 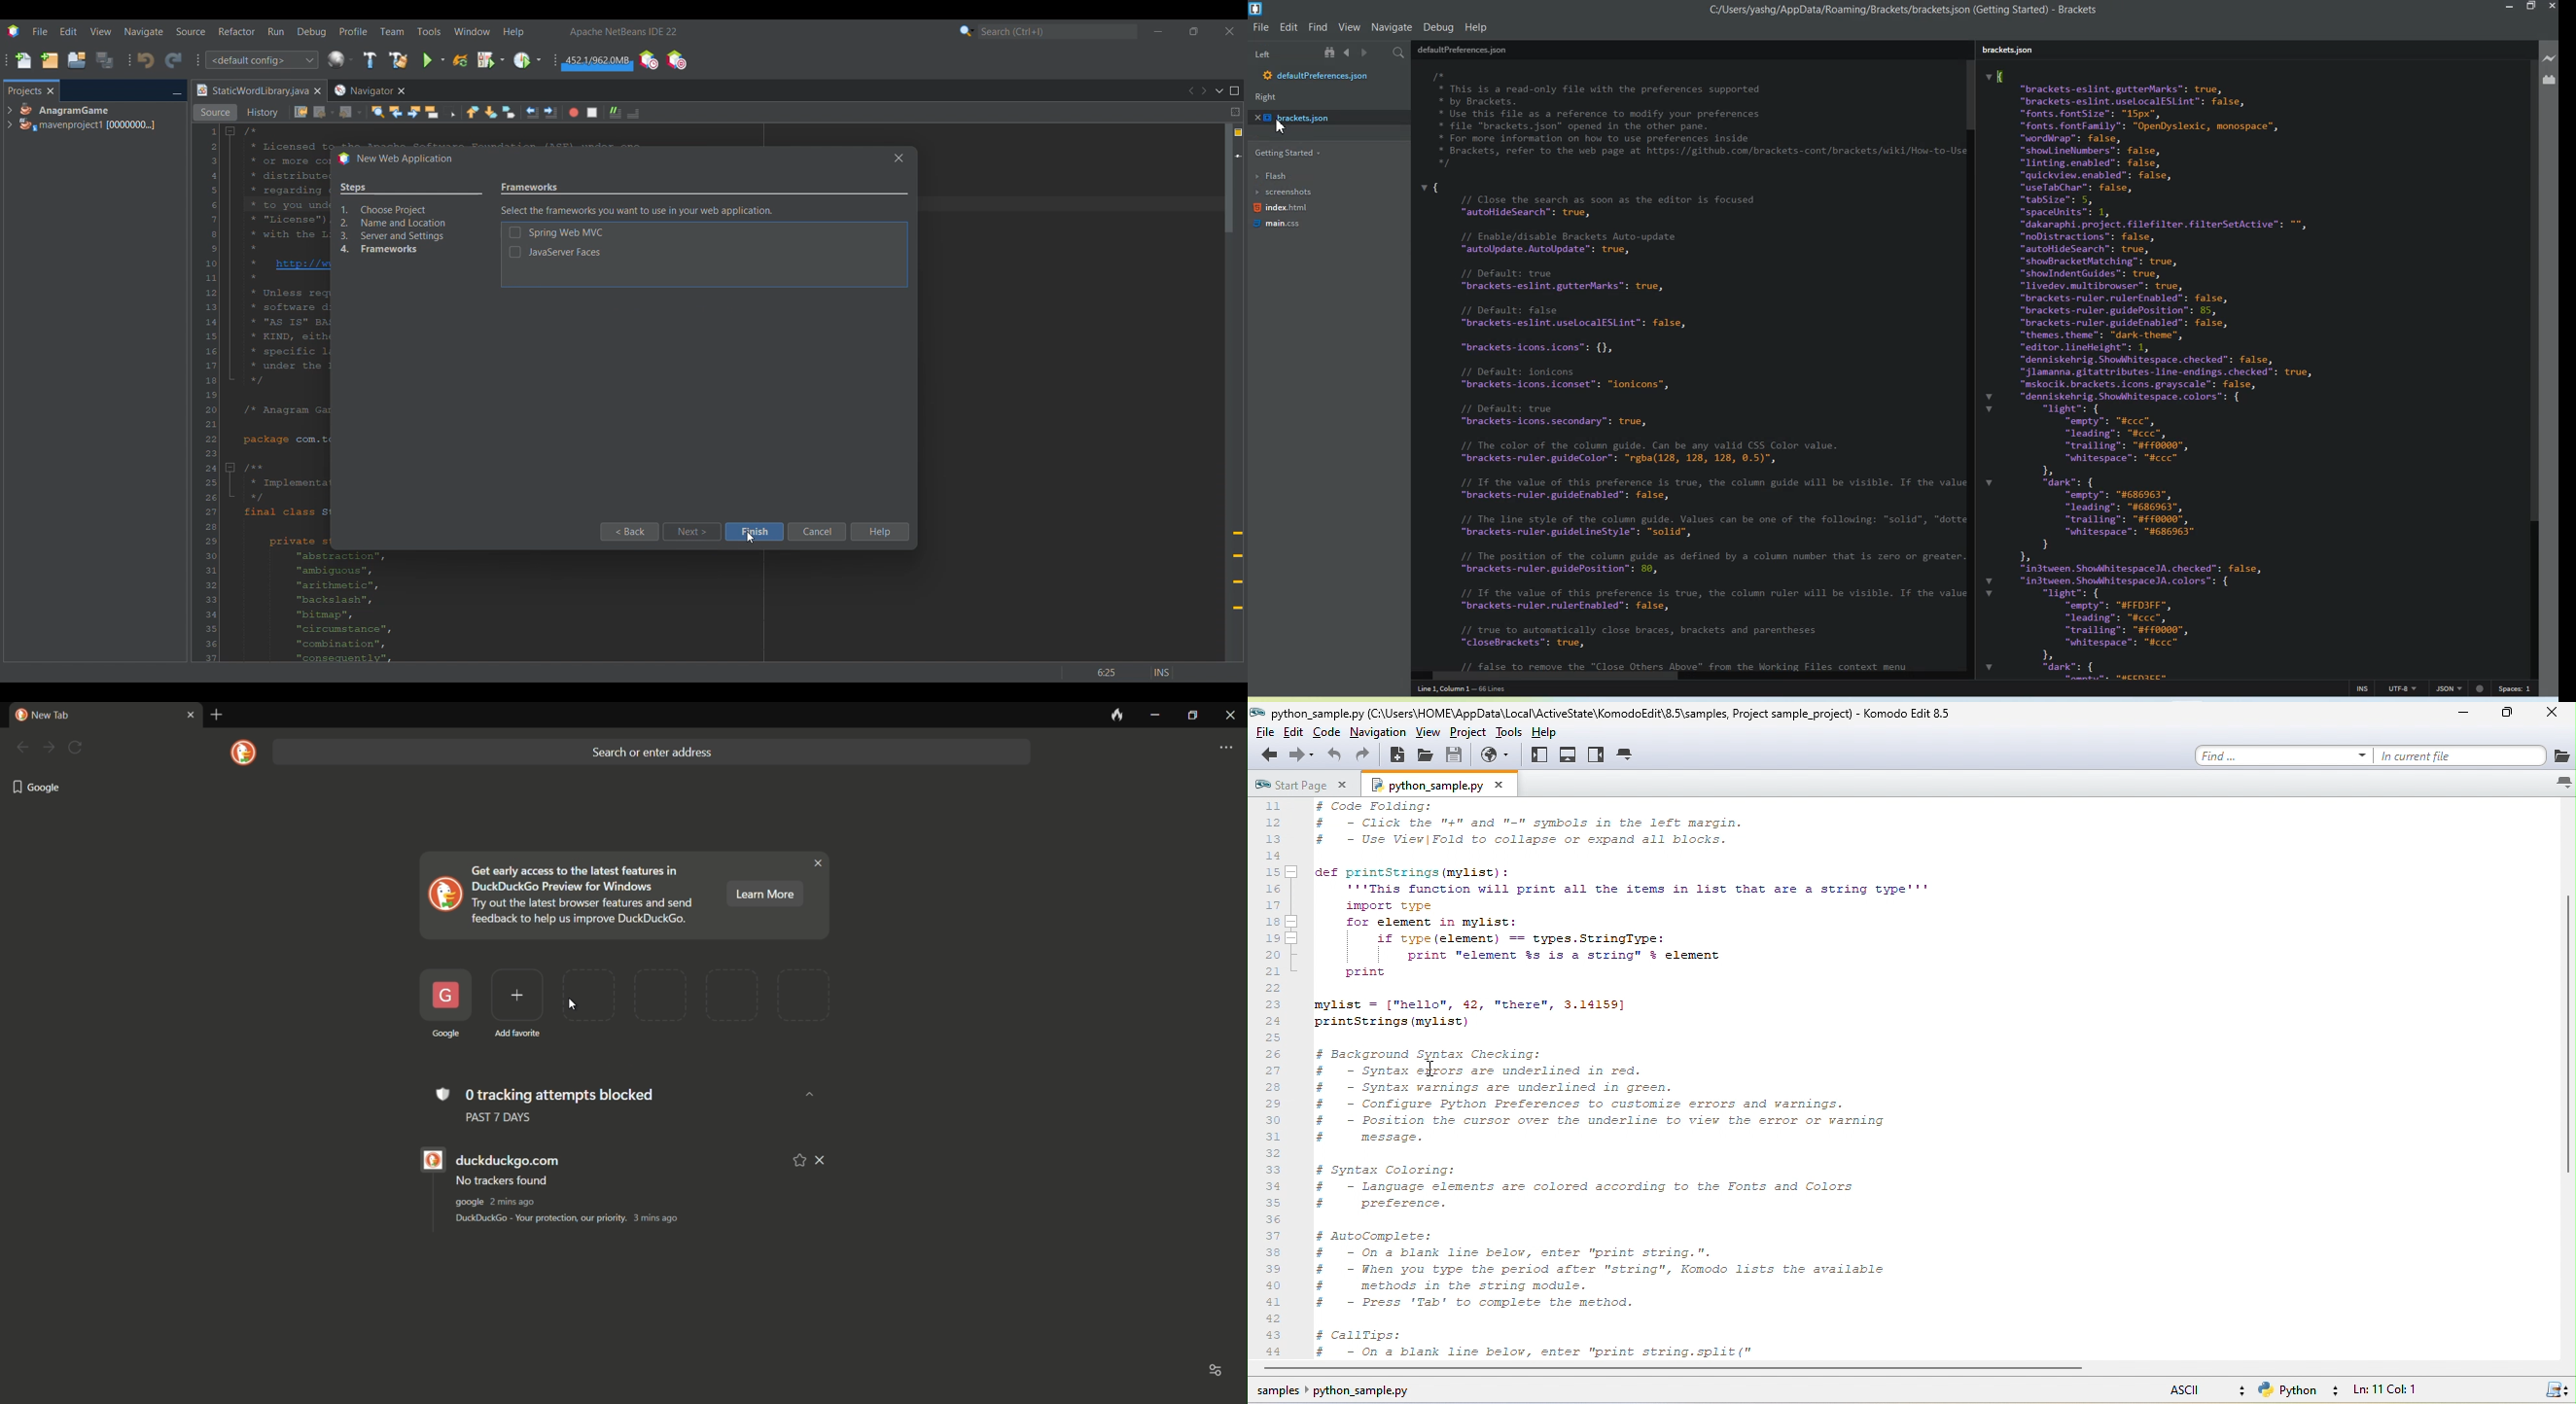 I want to click on index.html, so click(x=1280, y=210).